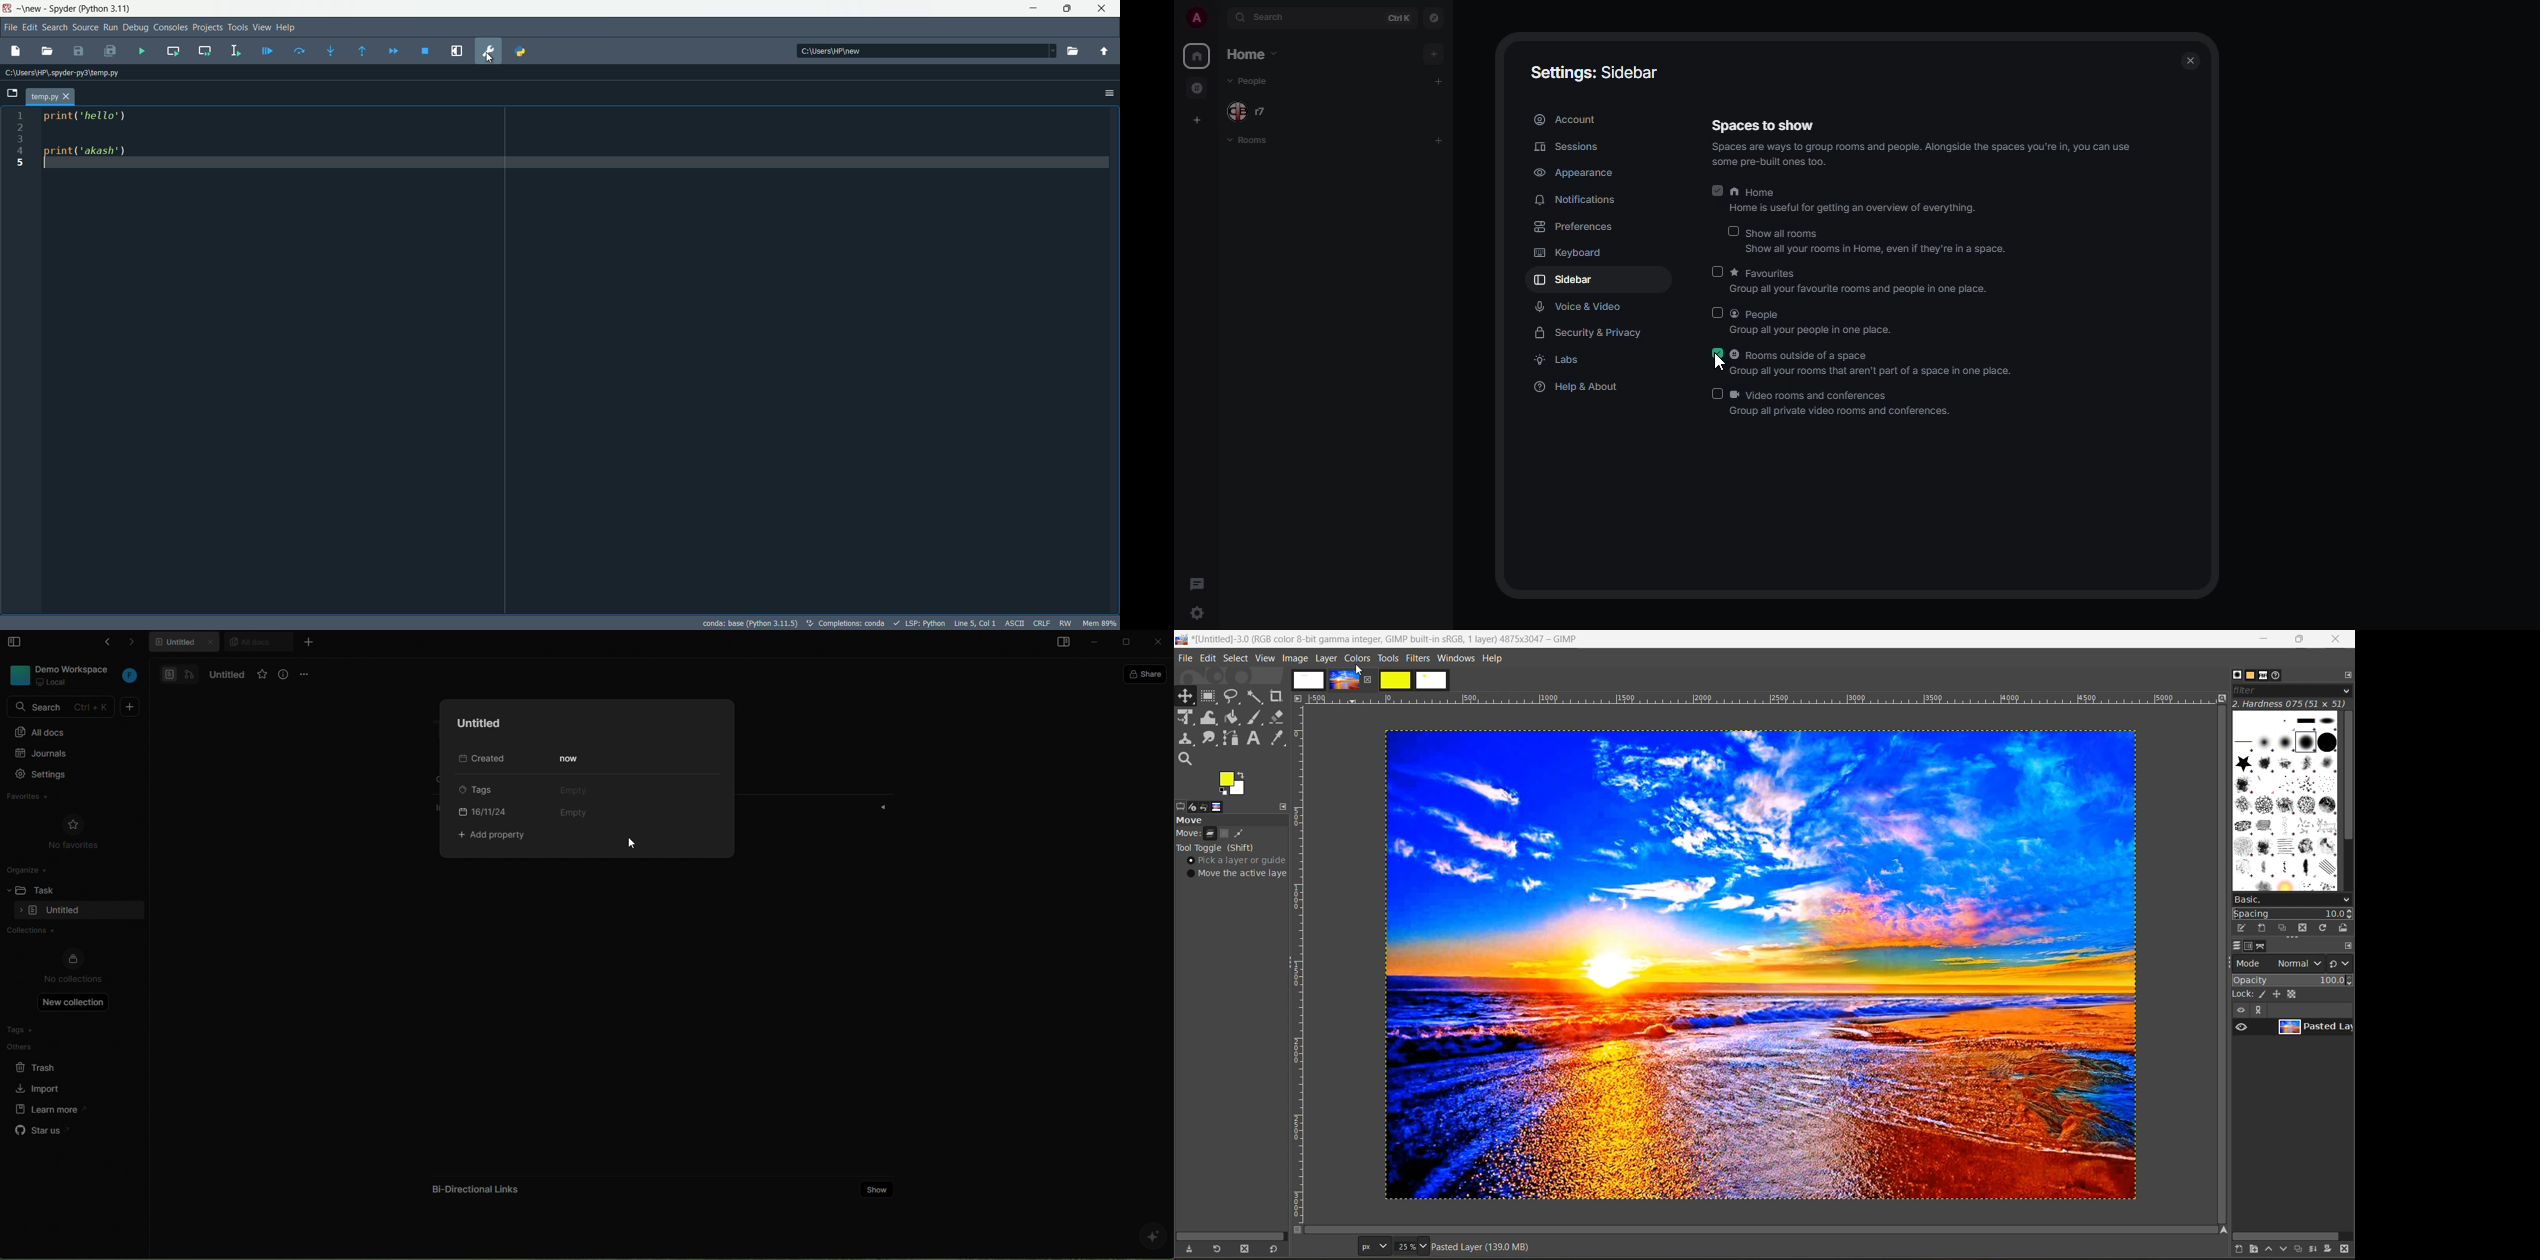  I want to click on spaces to show, so click(1762, 125).